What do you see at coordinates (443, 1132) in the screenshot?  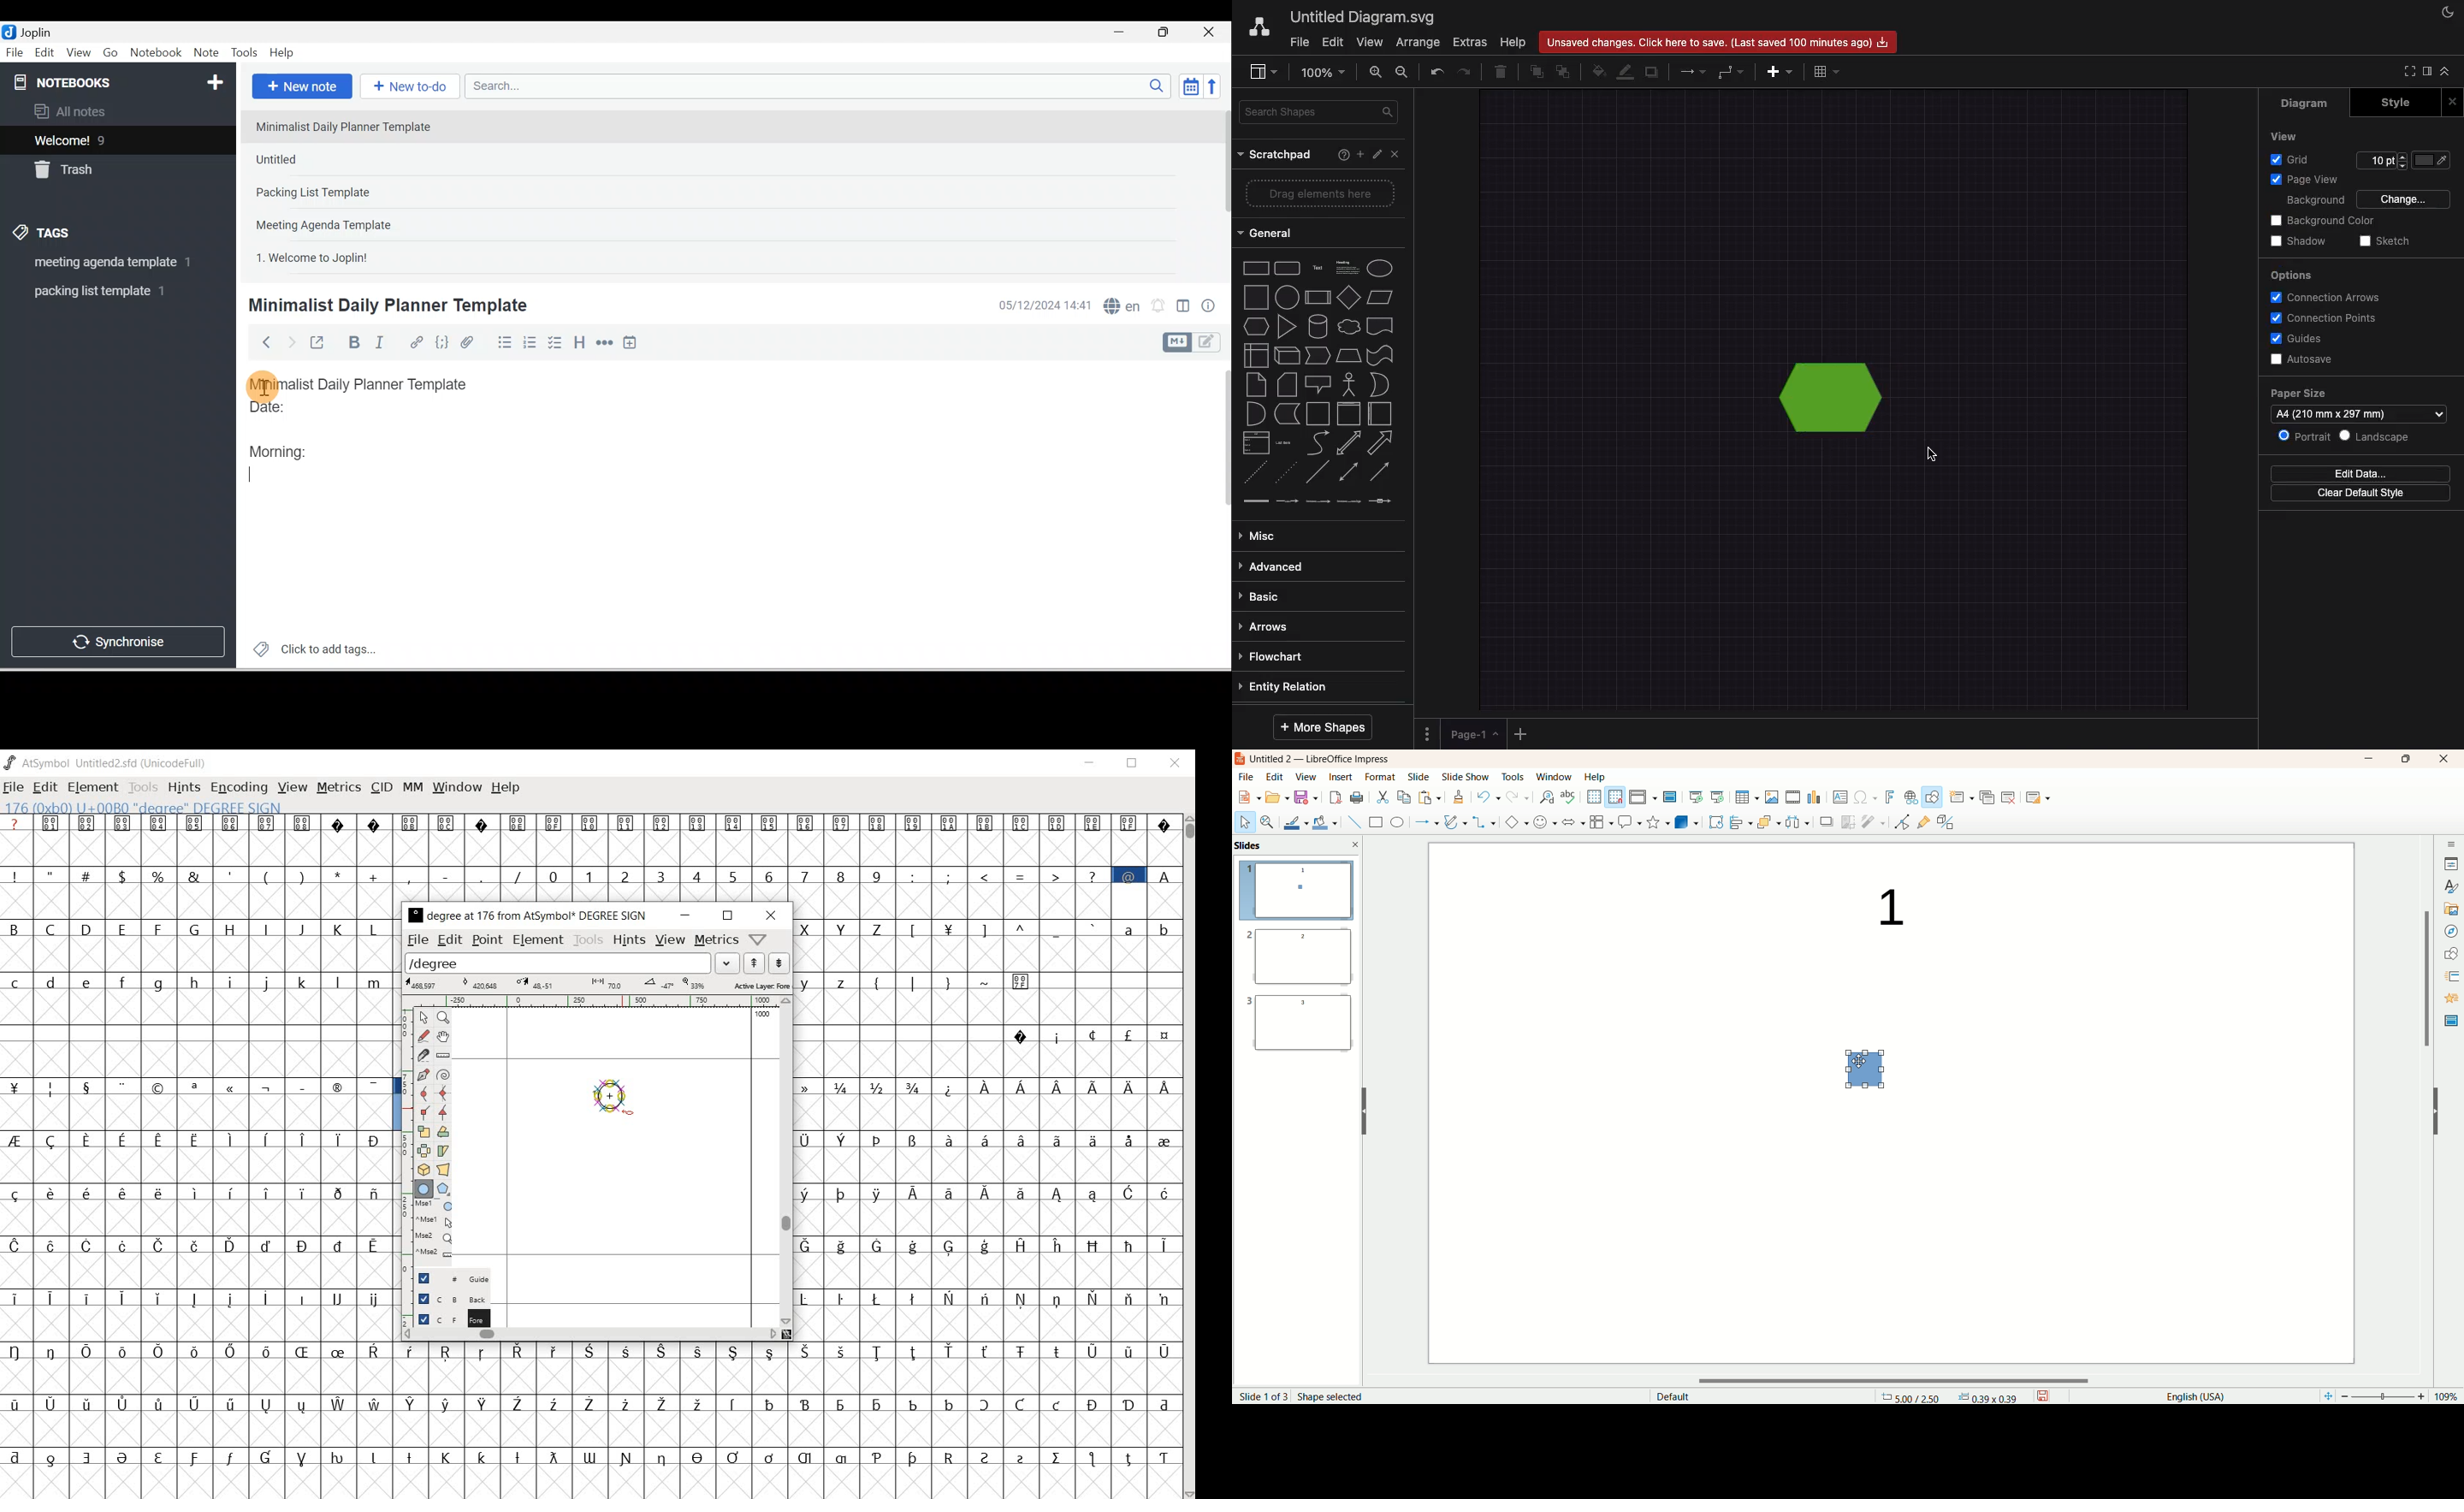 I see `Rotate the selection` at bounding box center [443, 1132].